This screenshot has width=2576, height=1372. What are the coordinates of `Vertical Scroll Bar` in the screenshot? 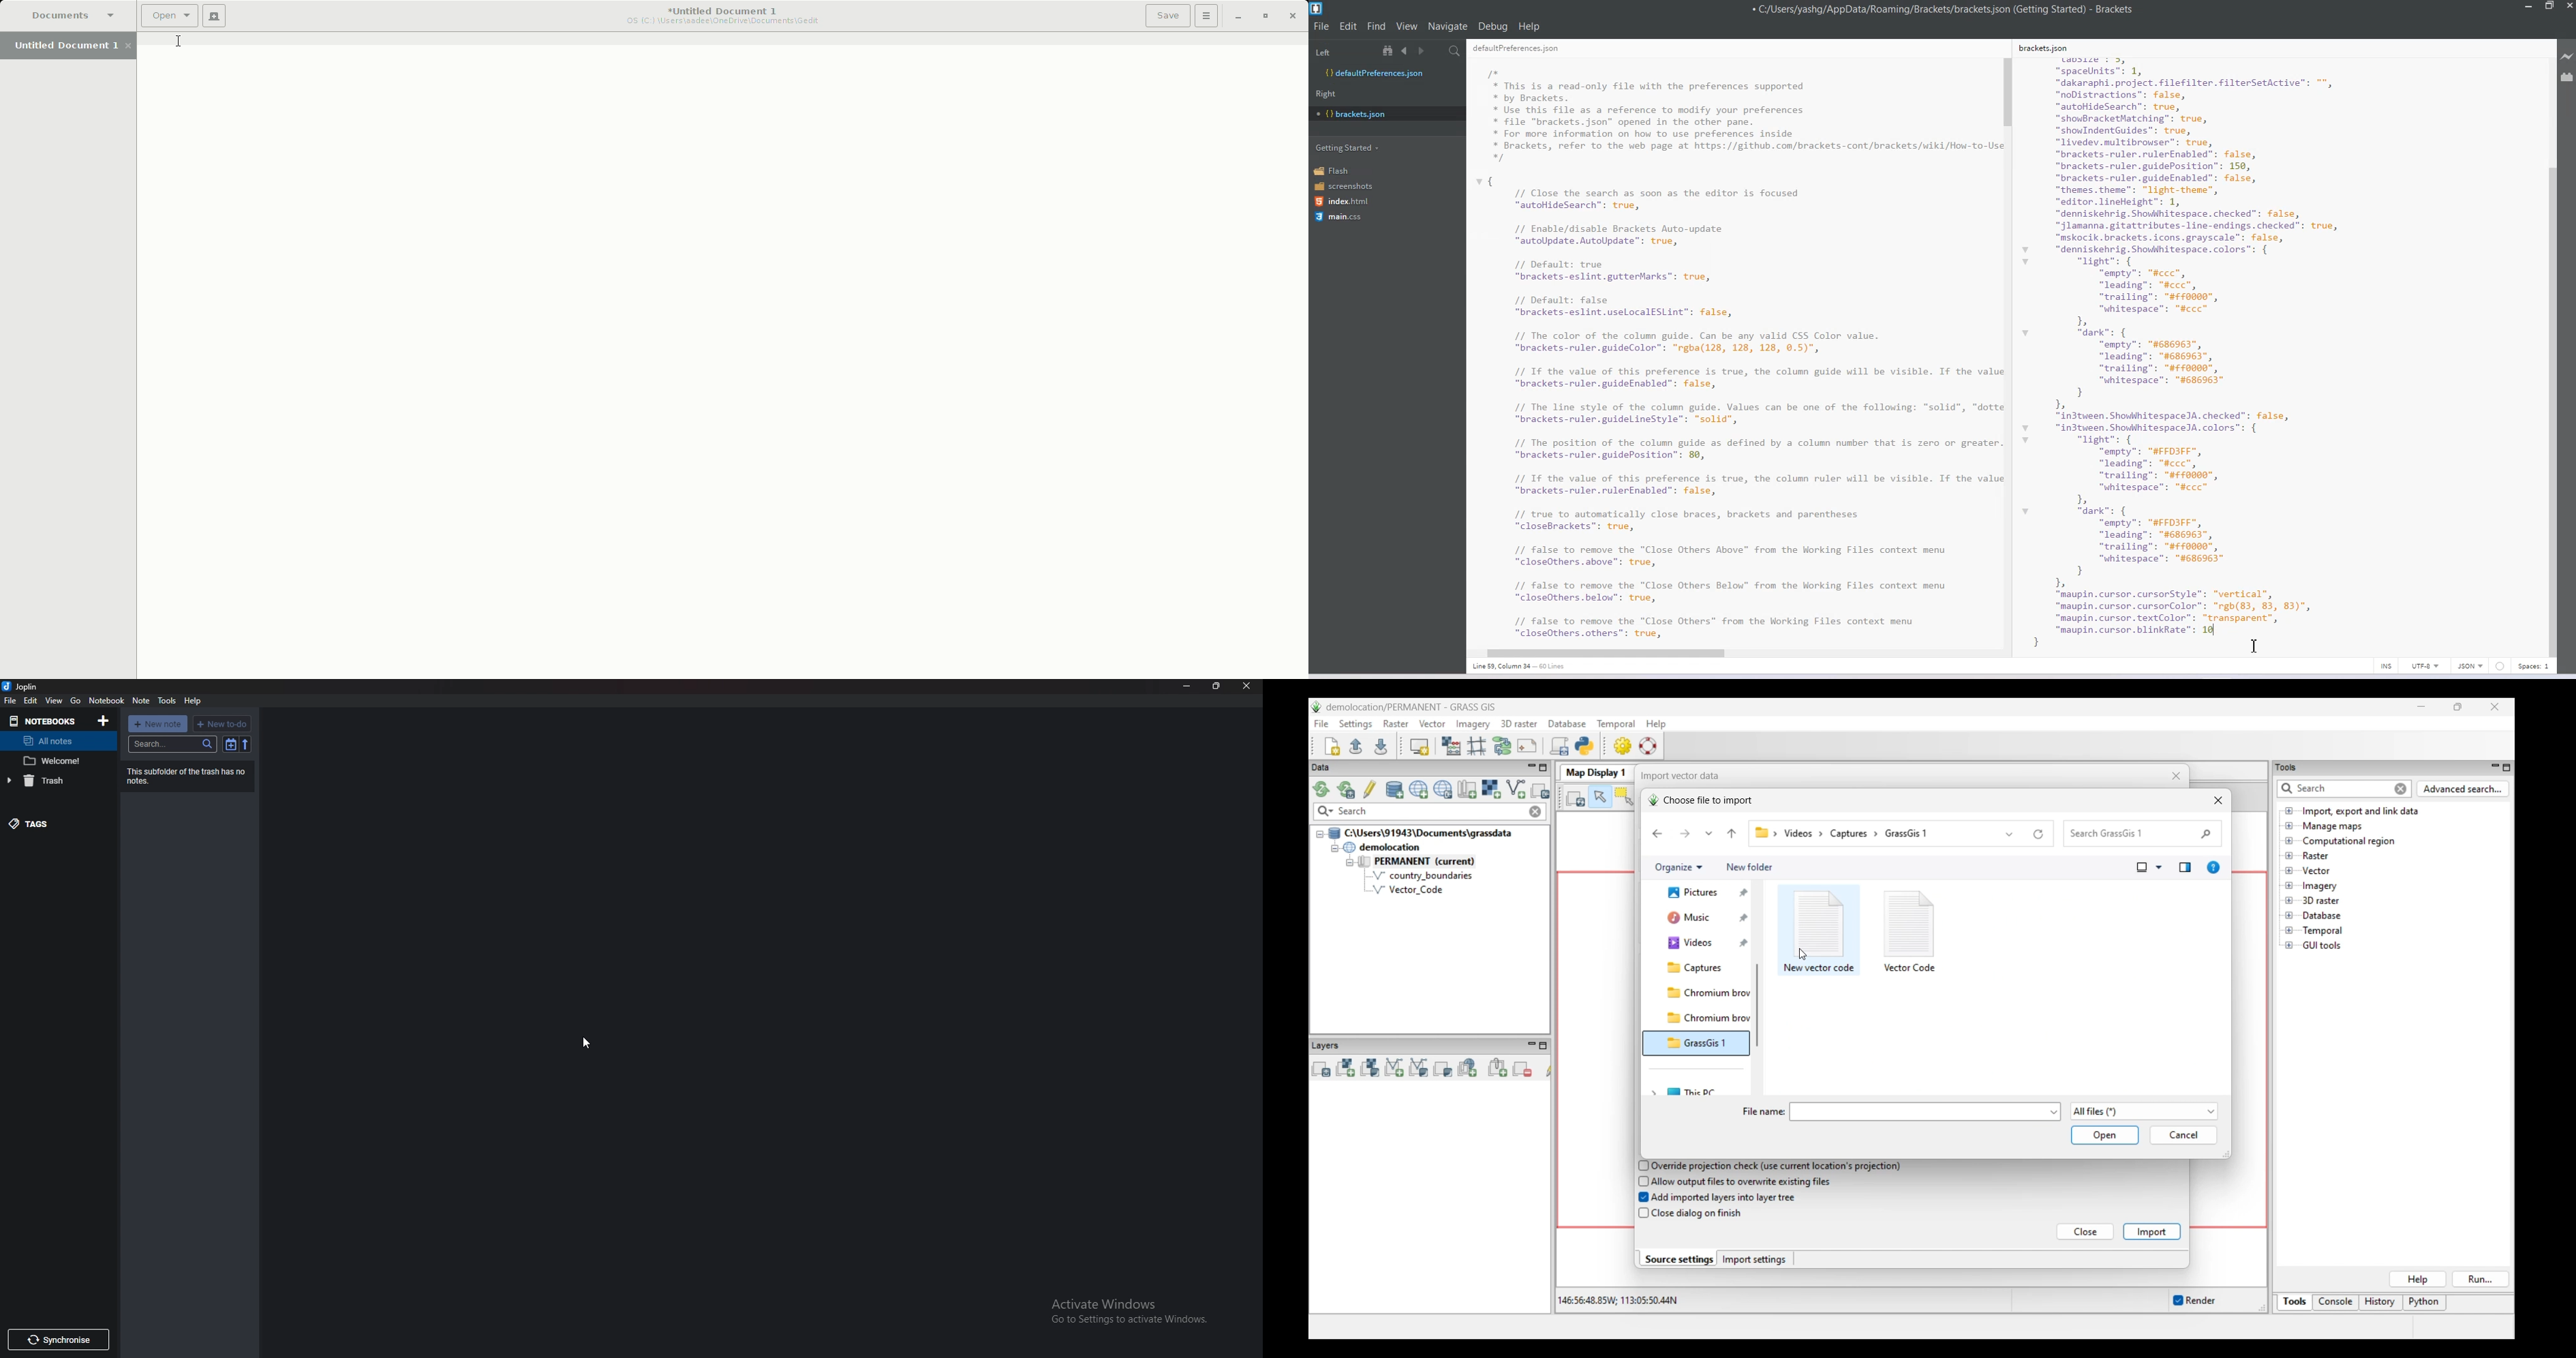 It's located at (2008, 349).